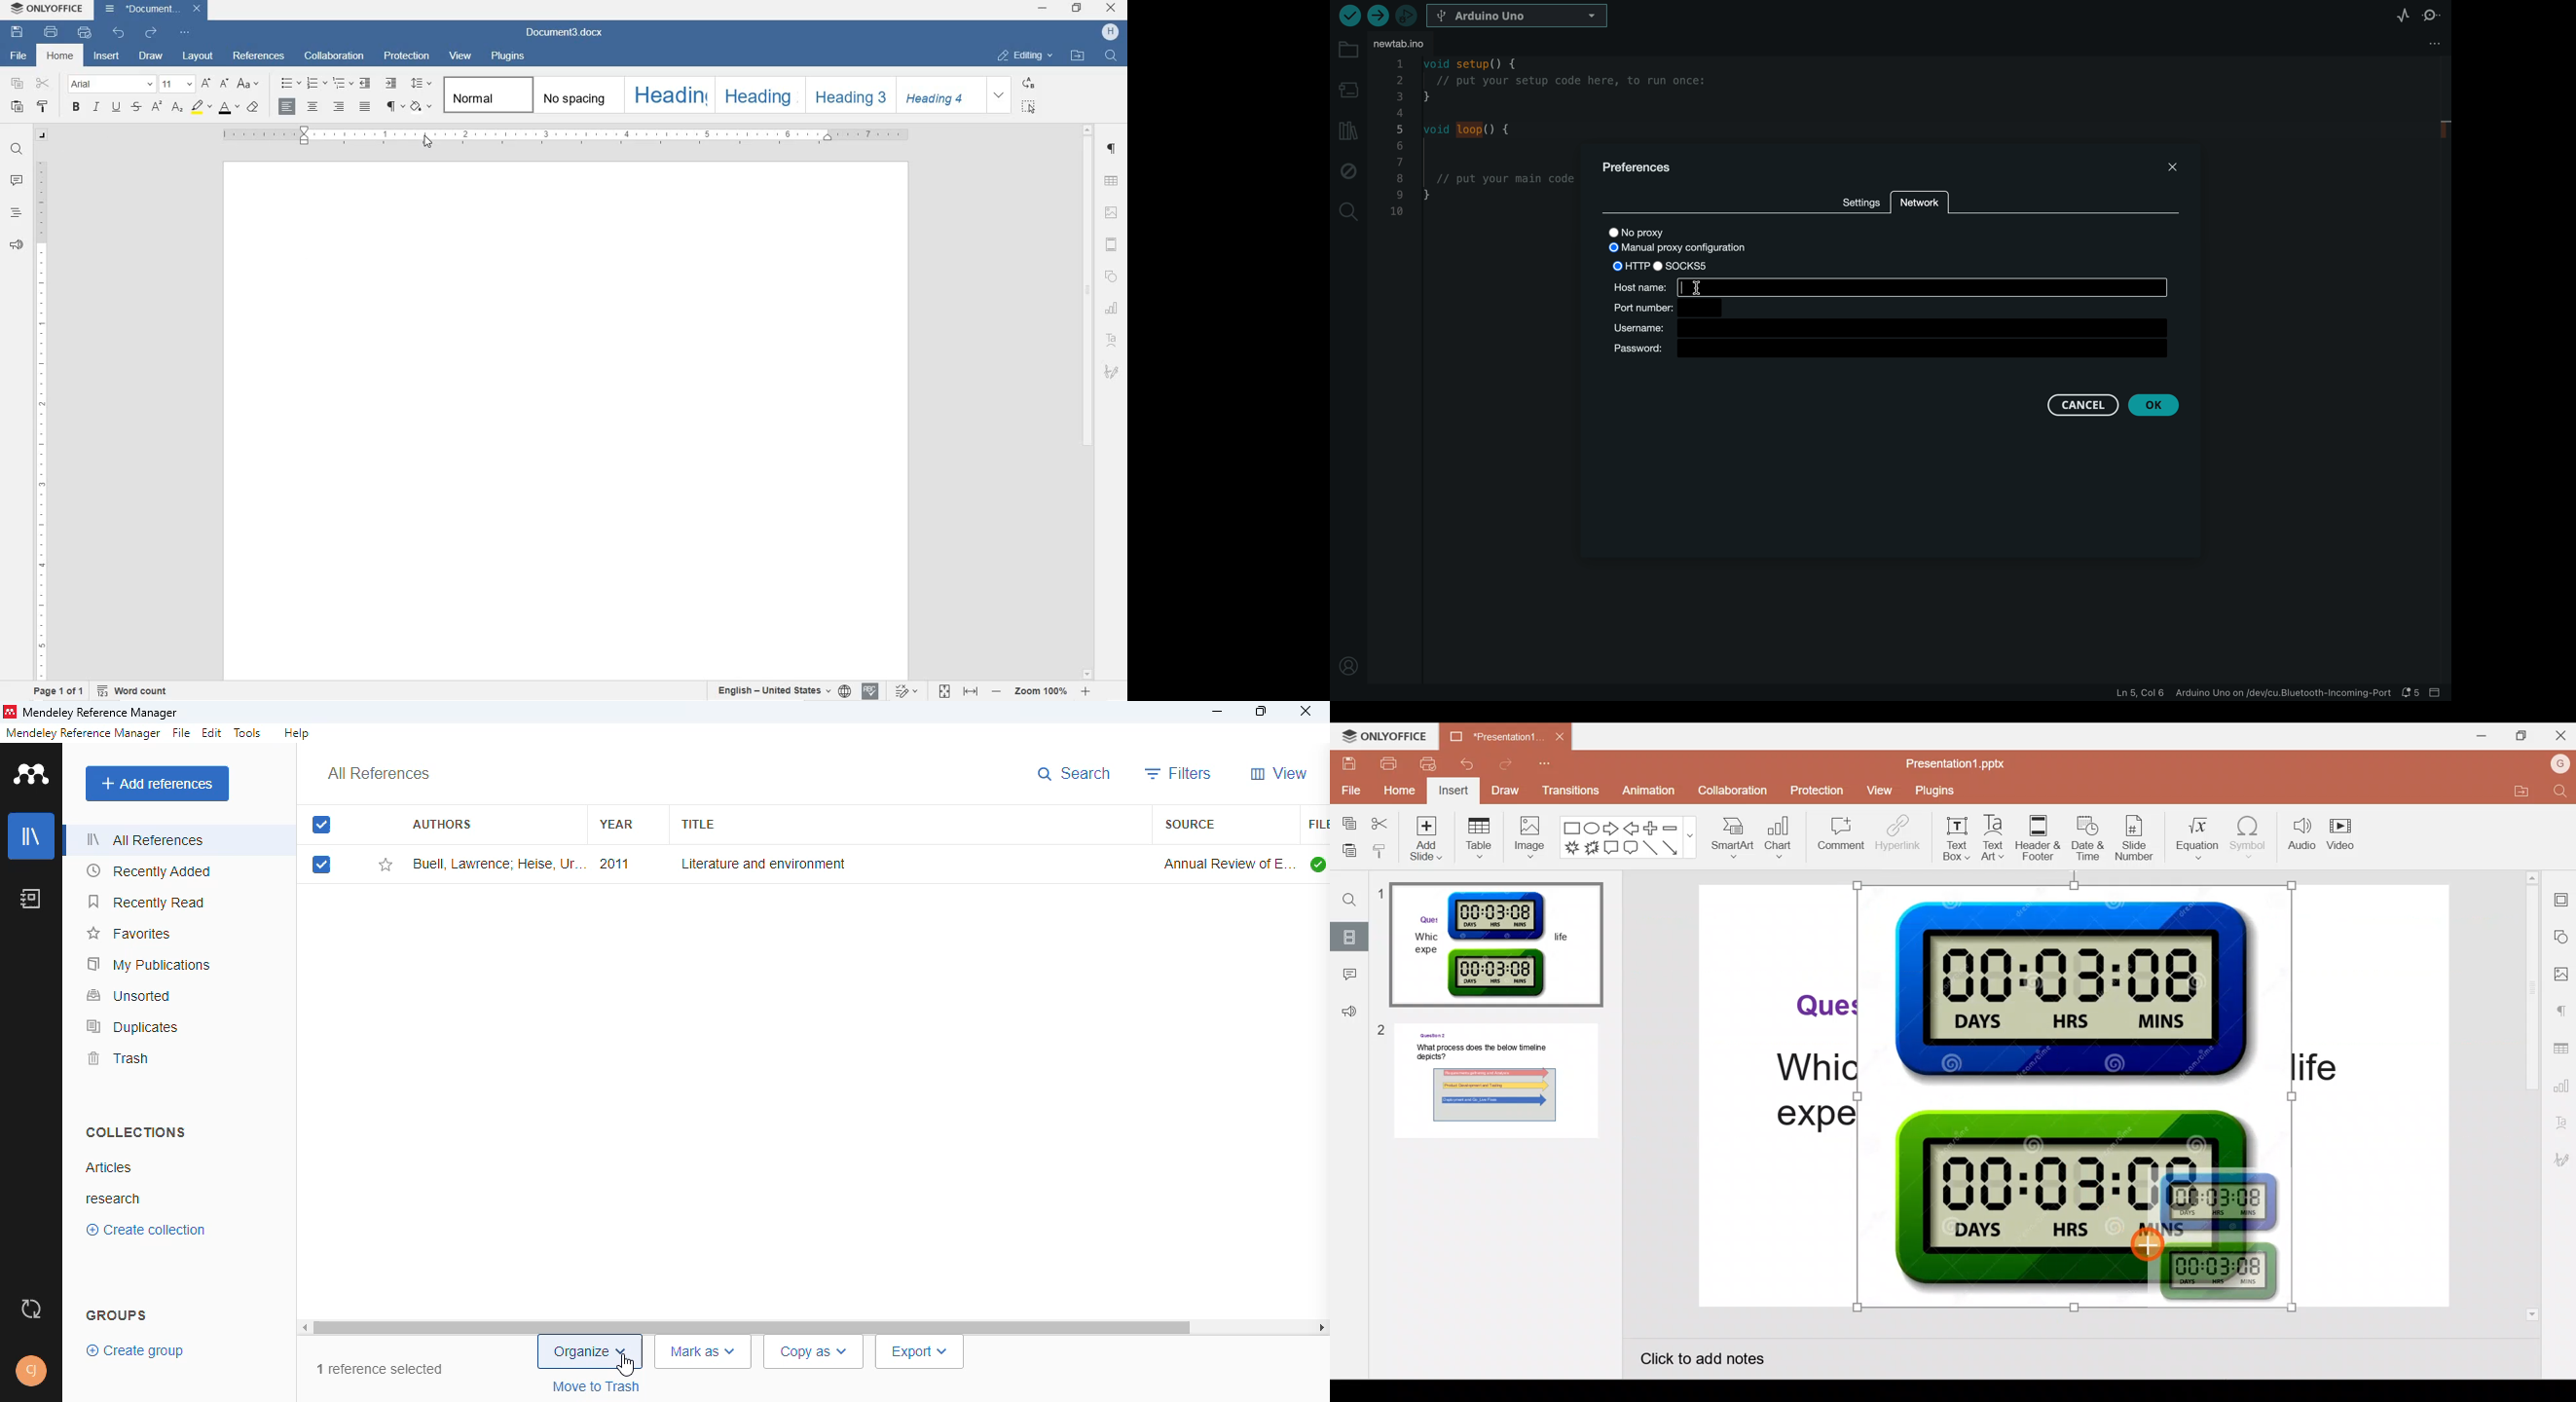 This screenshot has height=1428, width=2576. I want to click on Rounded Rectangular callout, so click(1634, 849).